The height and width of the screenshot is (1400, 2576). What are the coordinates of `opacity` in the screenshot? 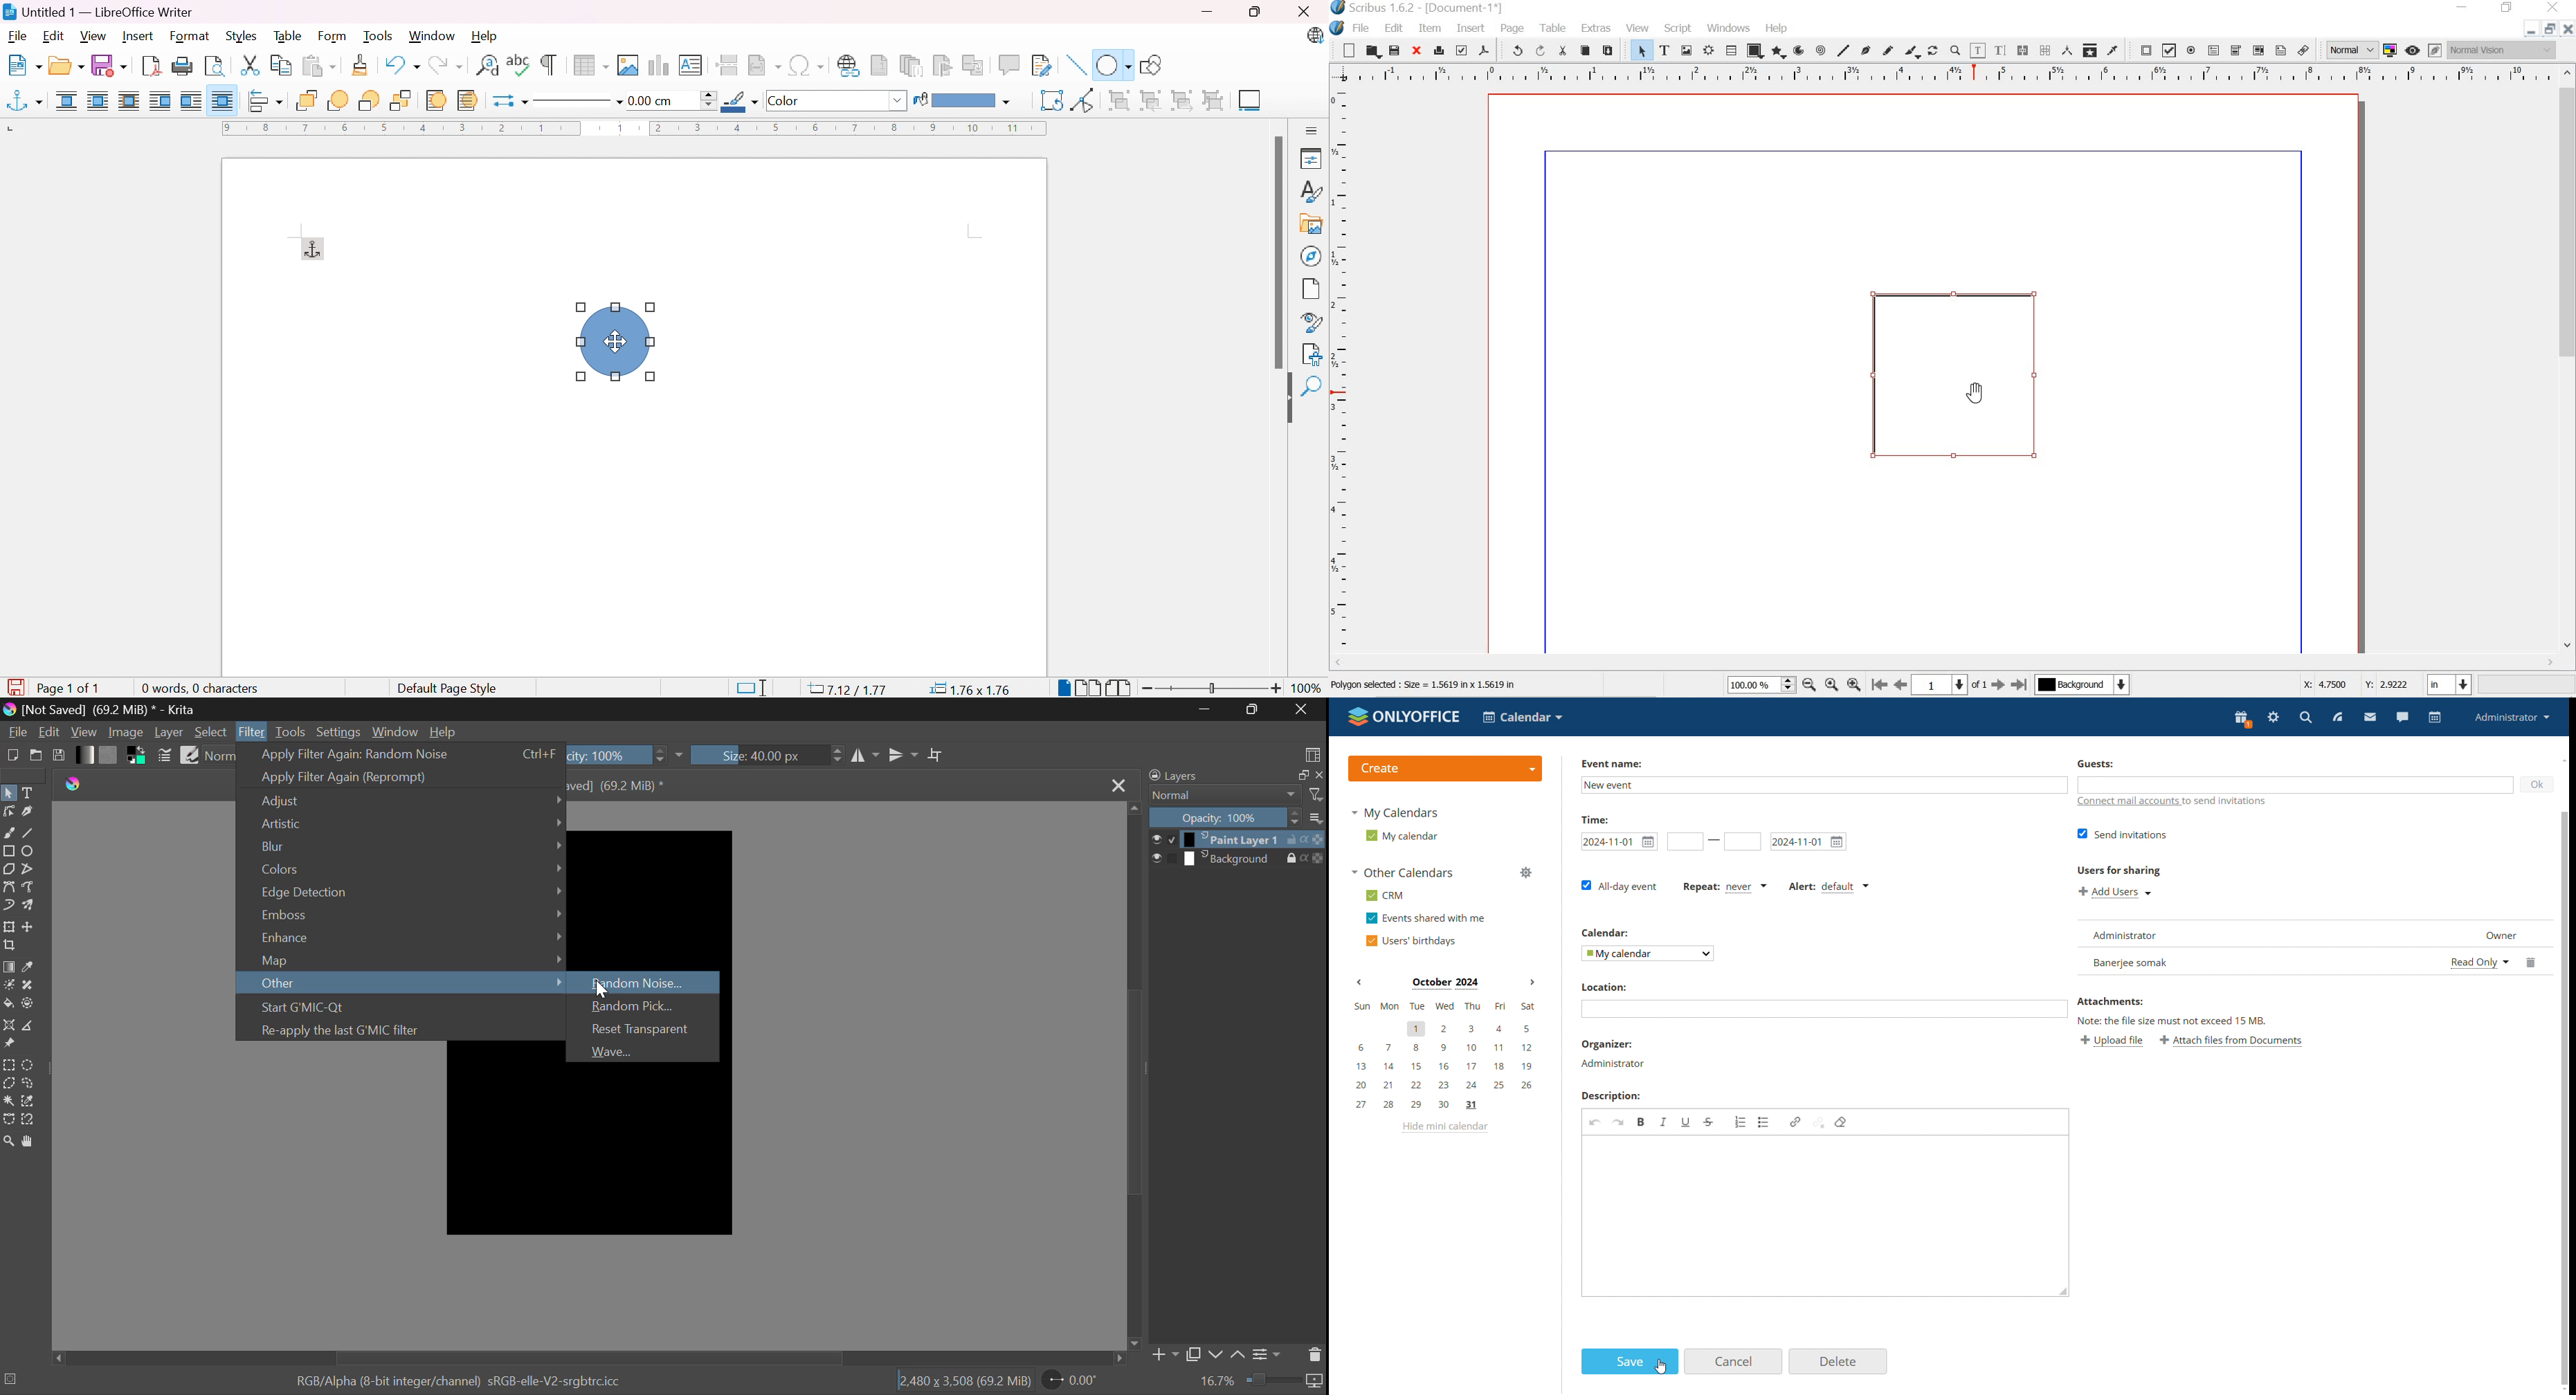 It's located at (1314, 857).